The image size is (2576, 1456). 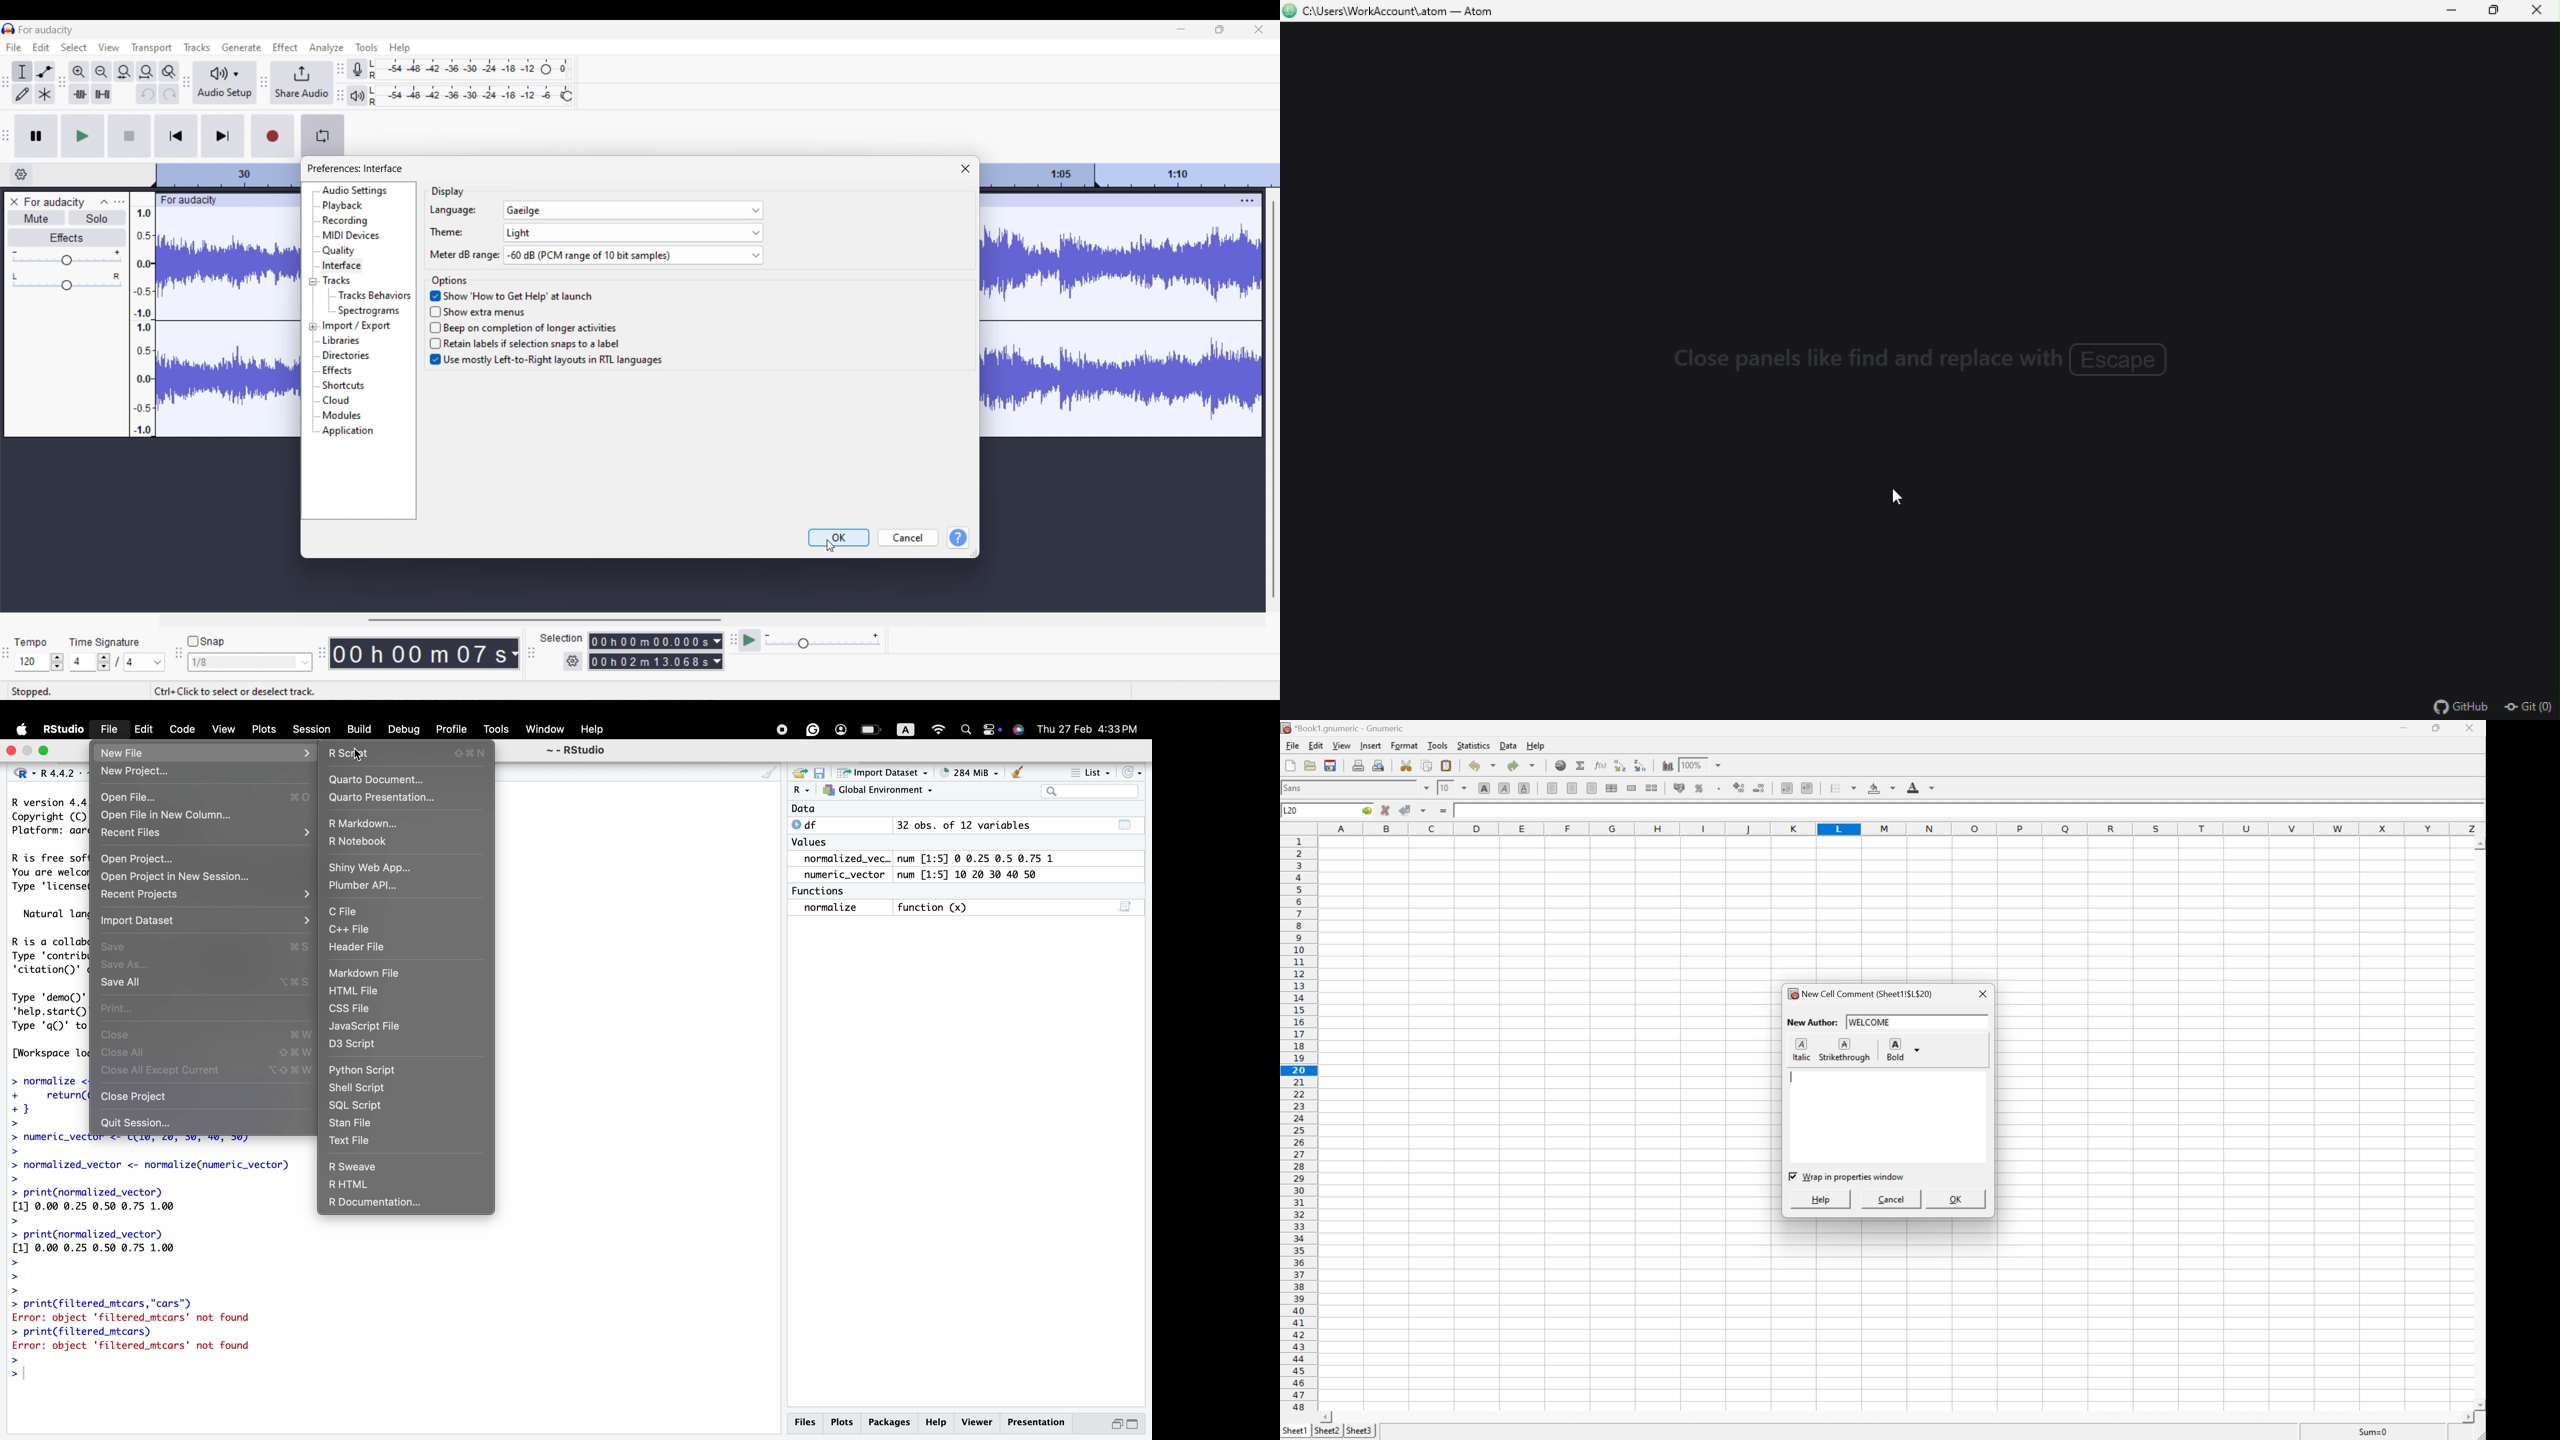 What do you see at coordinates (1692, 764) in the screenshot?
I see `100%` at bounding box center [1692, 764].